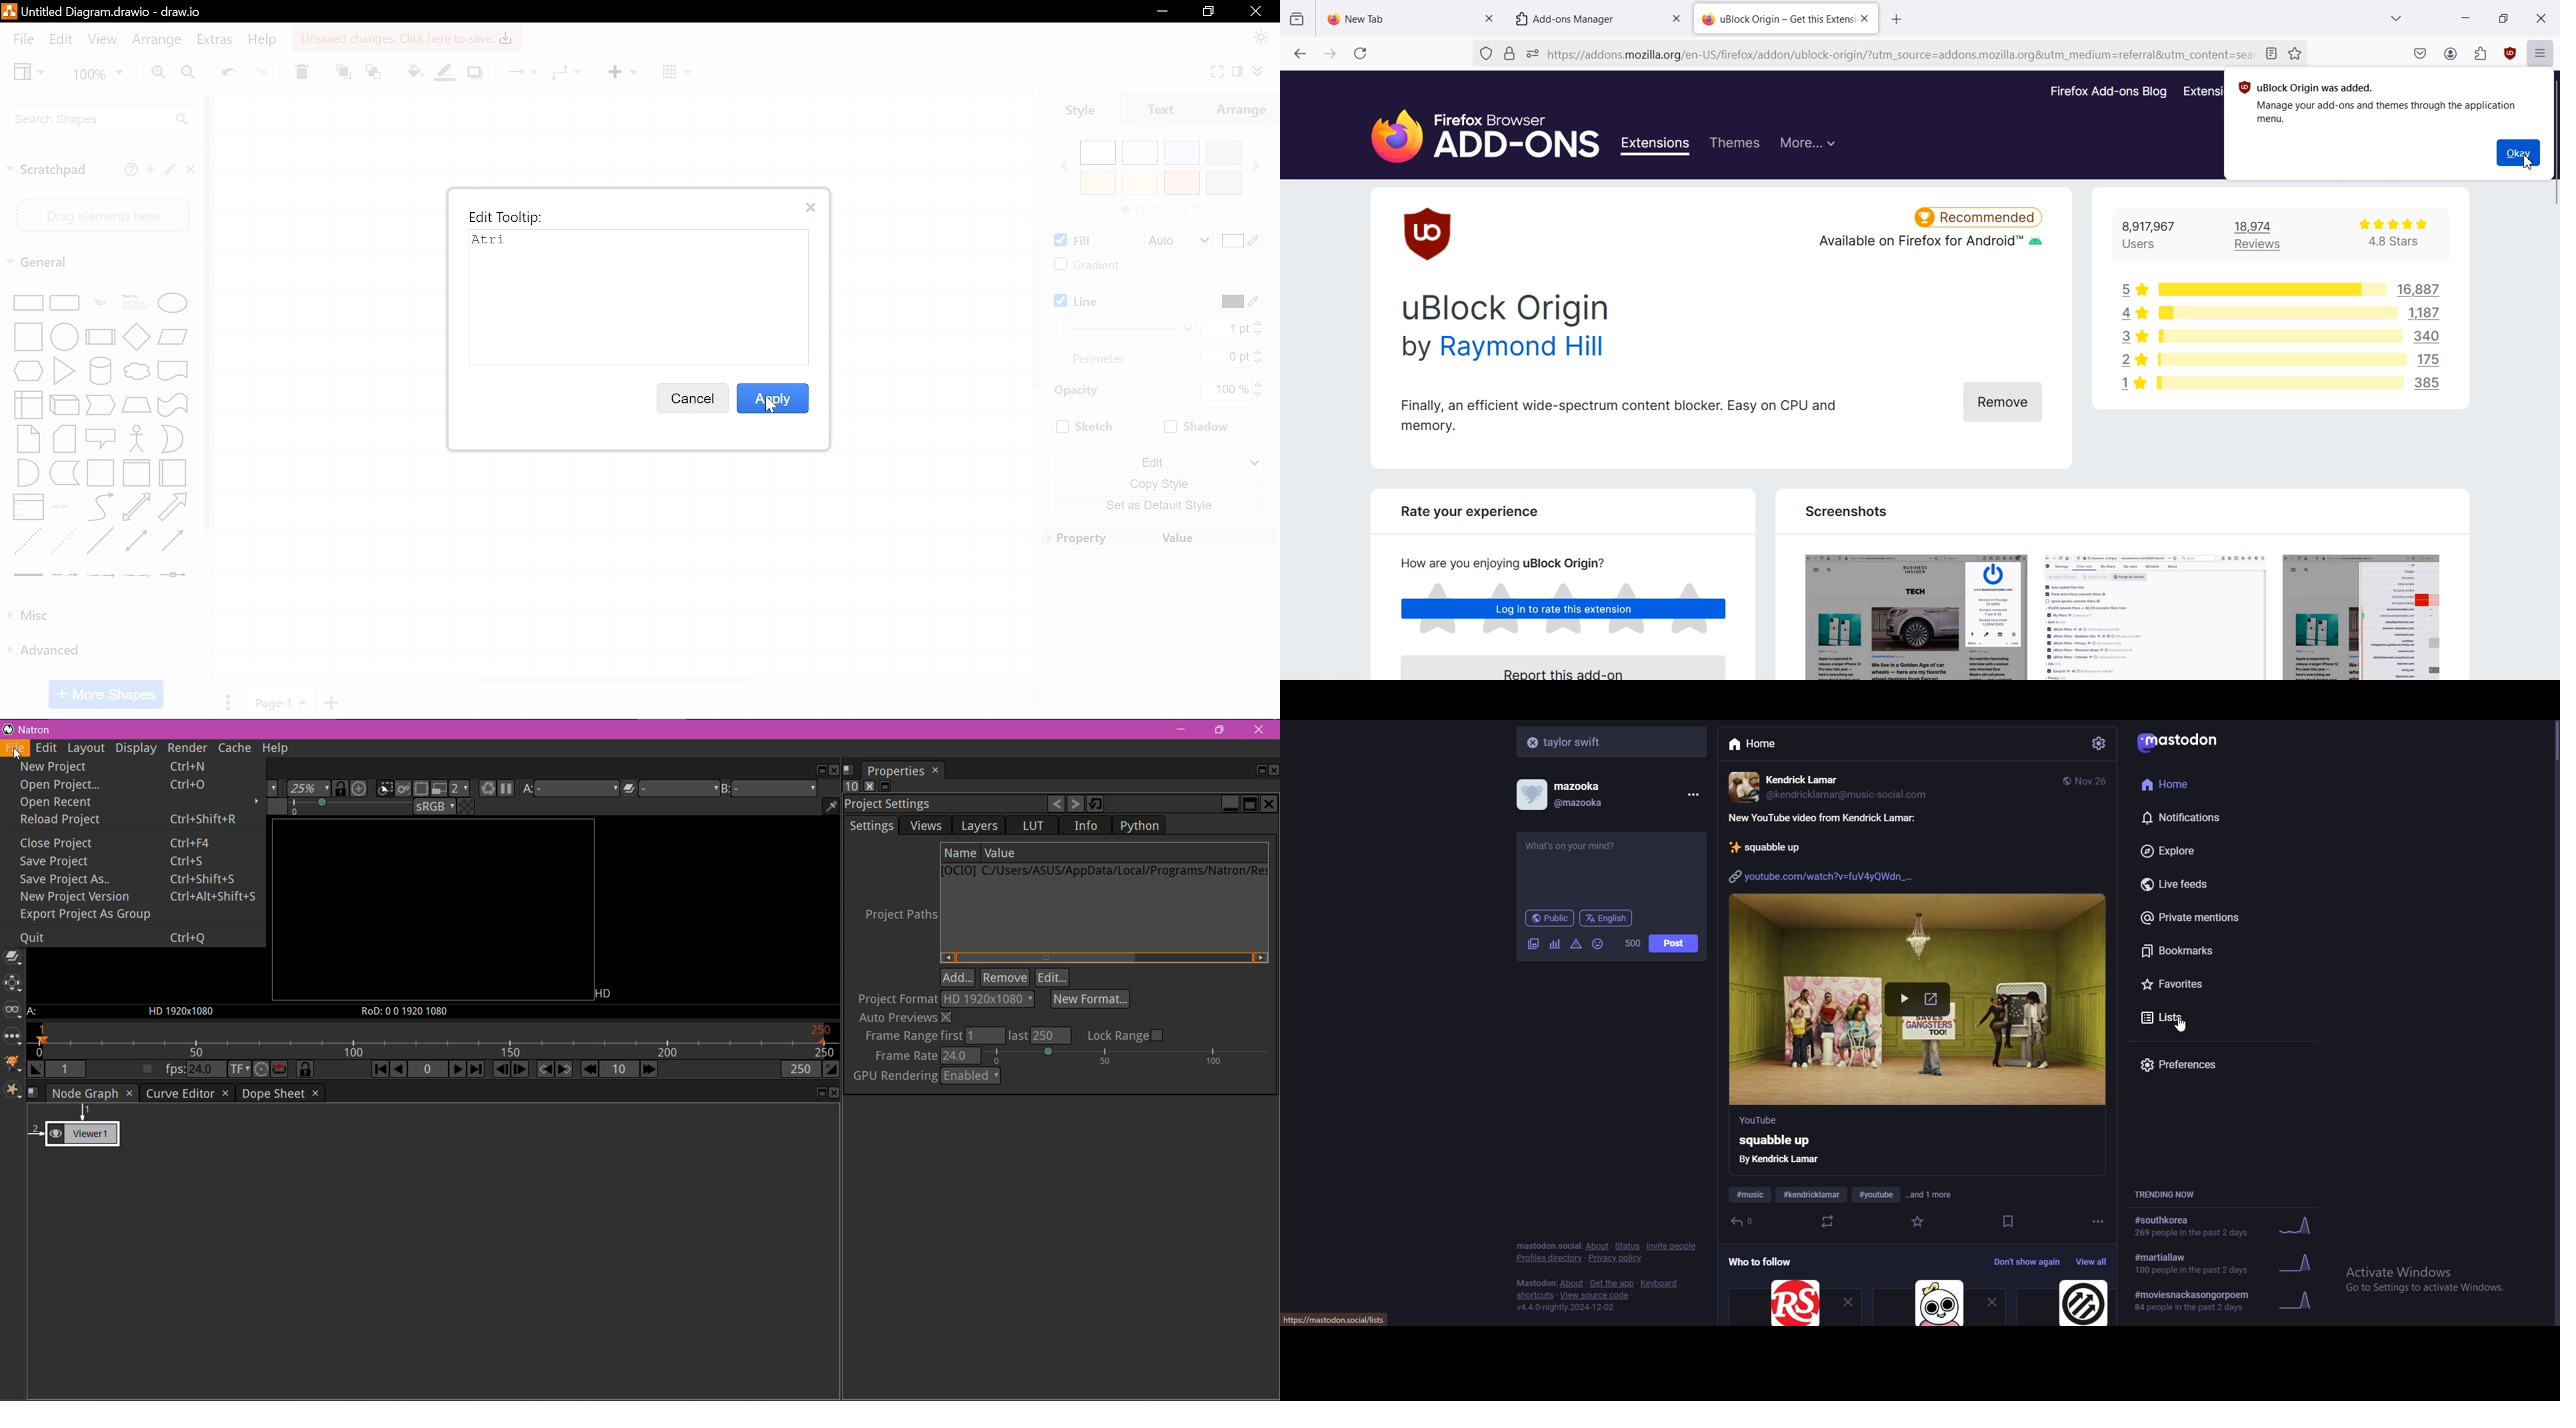  Describe the element at coordinates (1619, 414) in the screenshot. I see `Finally, an efficient wide-spectrum content blocker. Easy on CPU and memory.` at that location.